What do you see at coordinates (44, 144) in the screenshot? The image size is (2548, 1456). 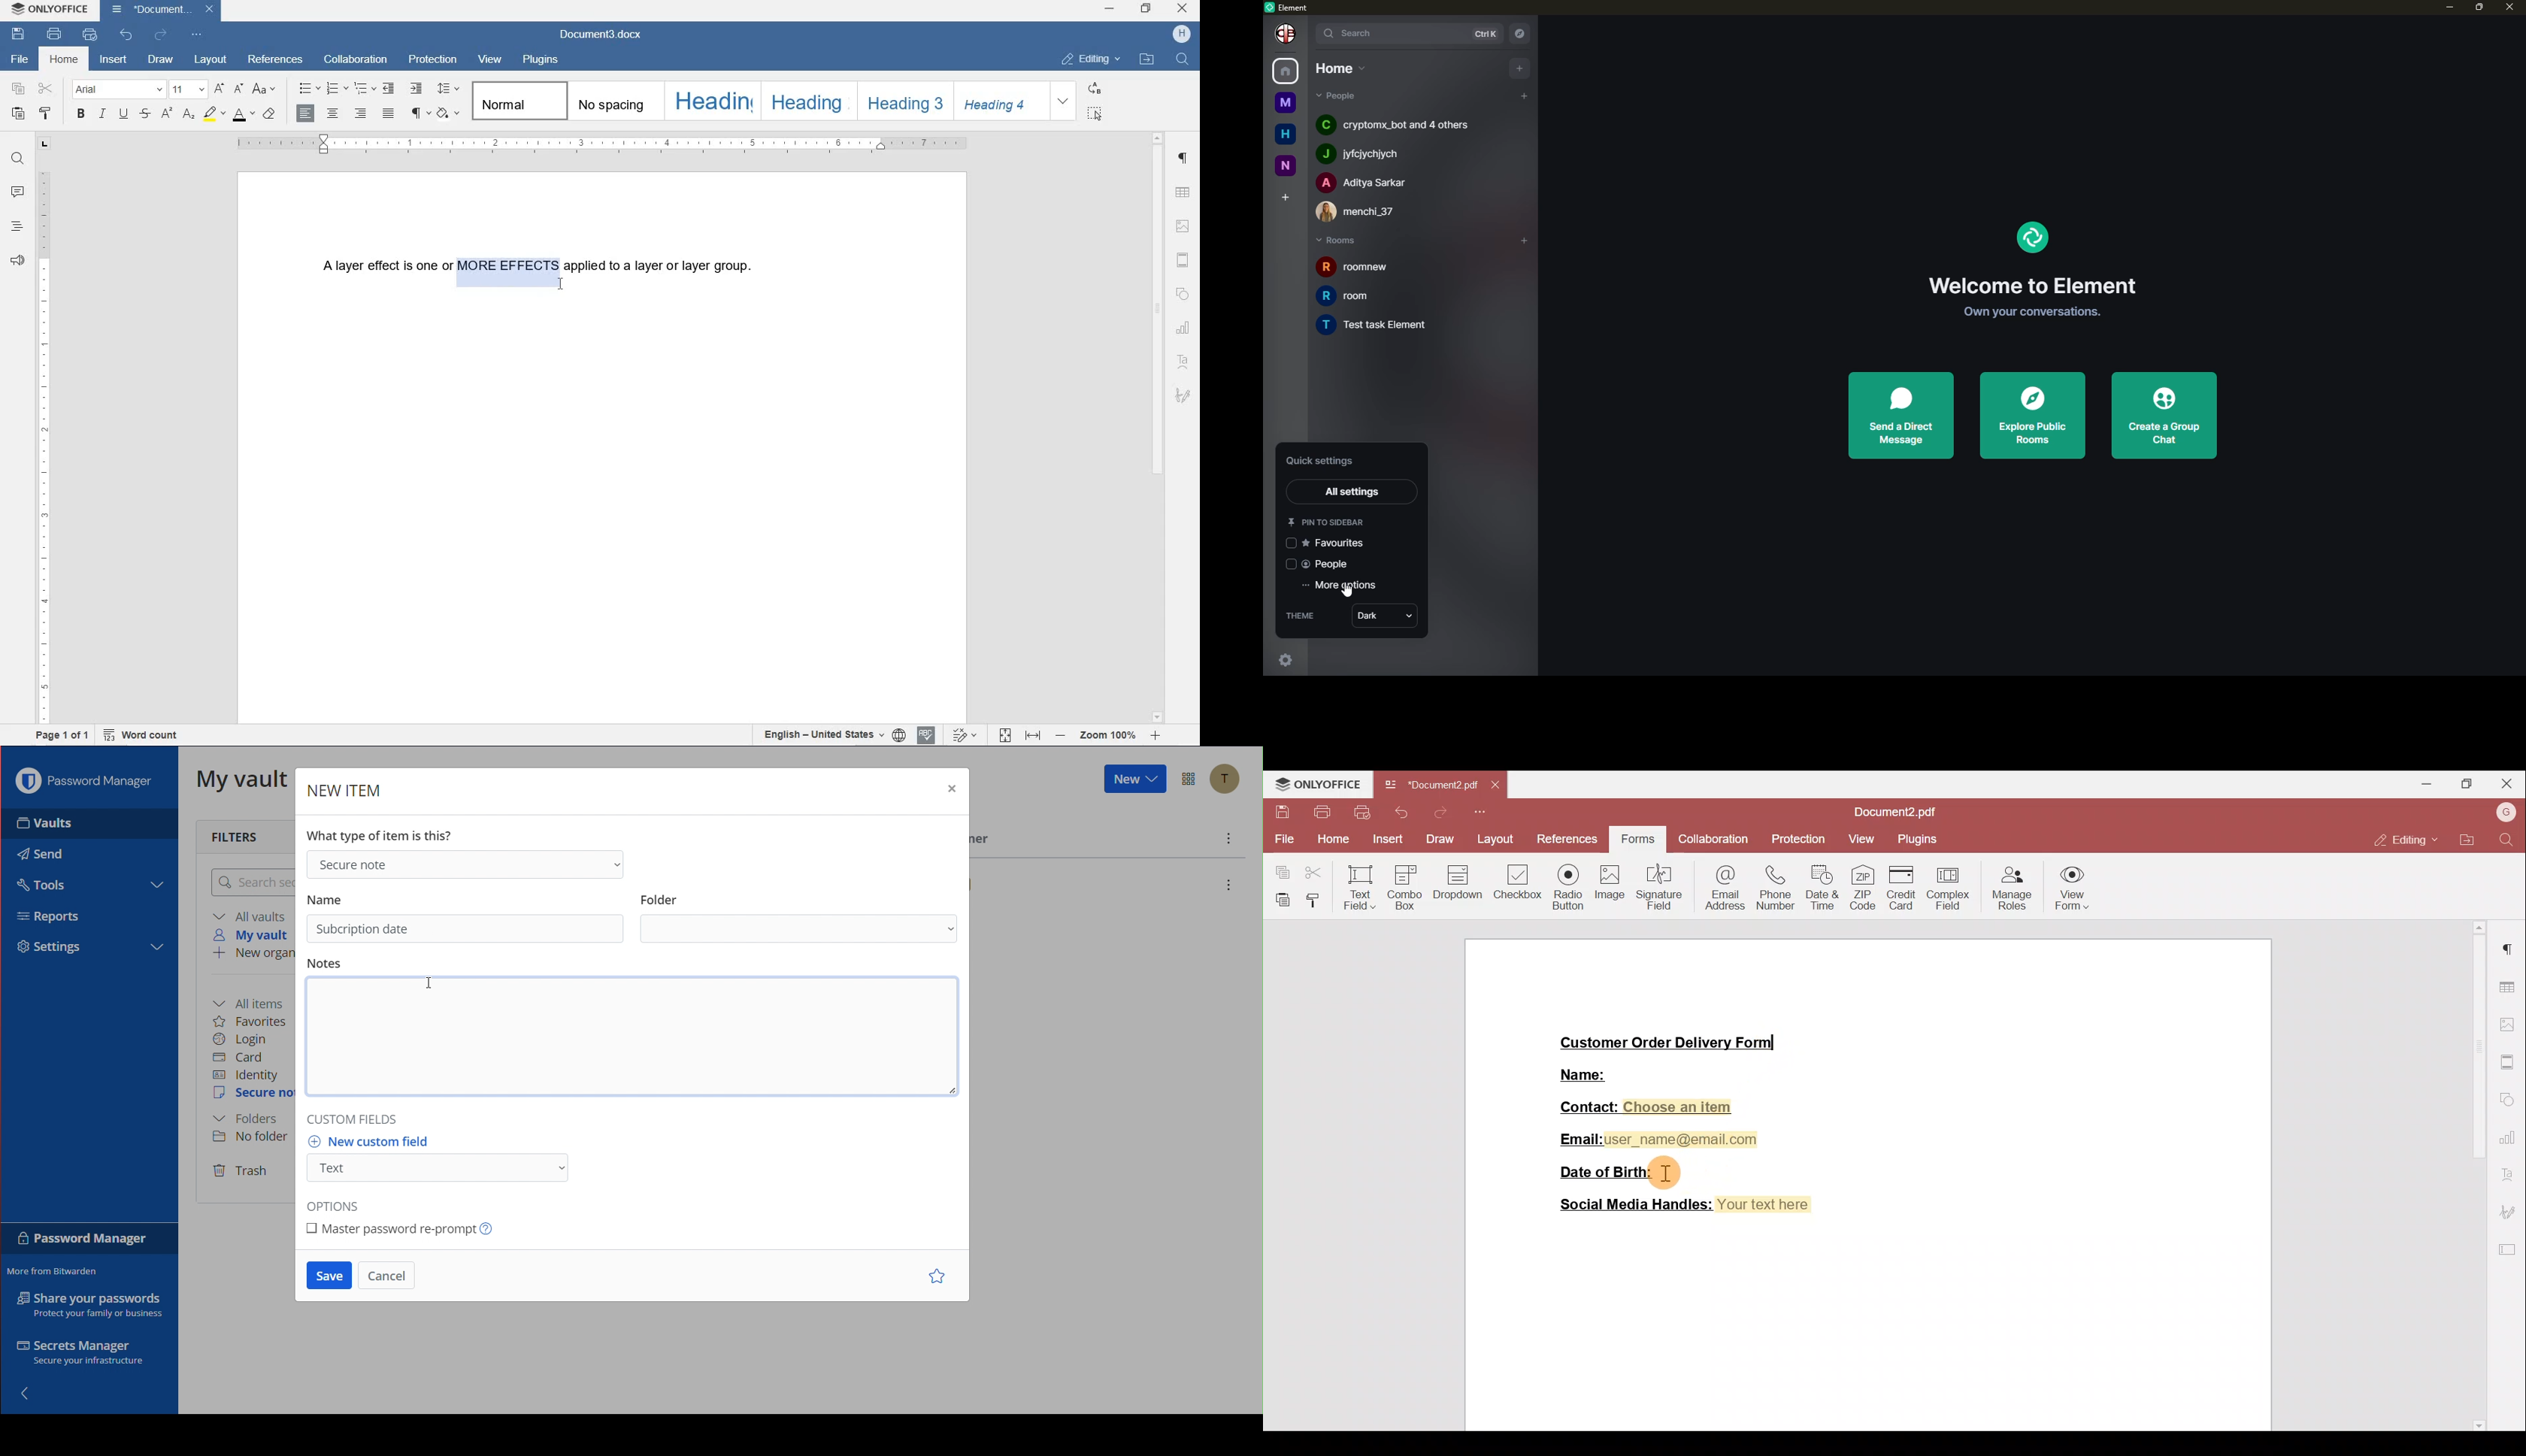 I see `TAB` at bounding box center [44, 144].